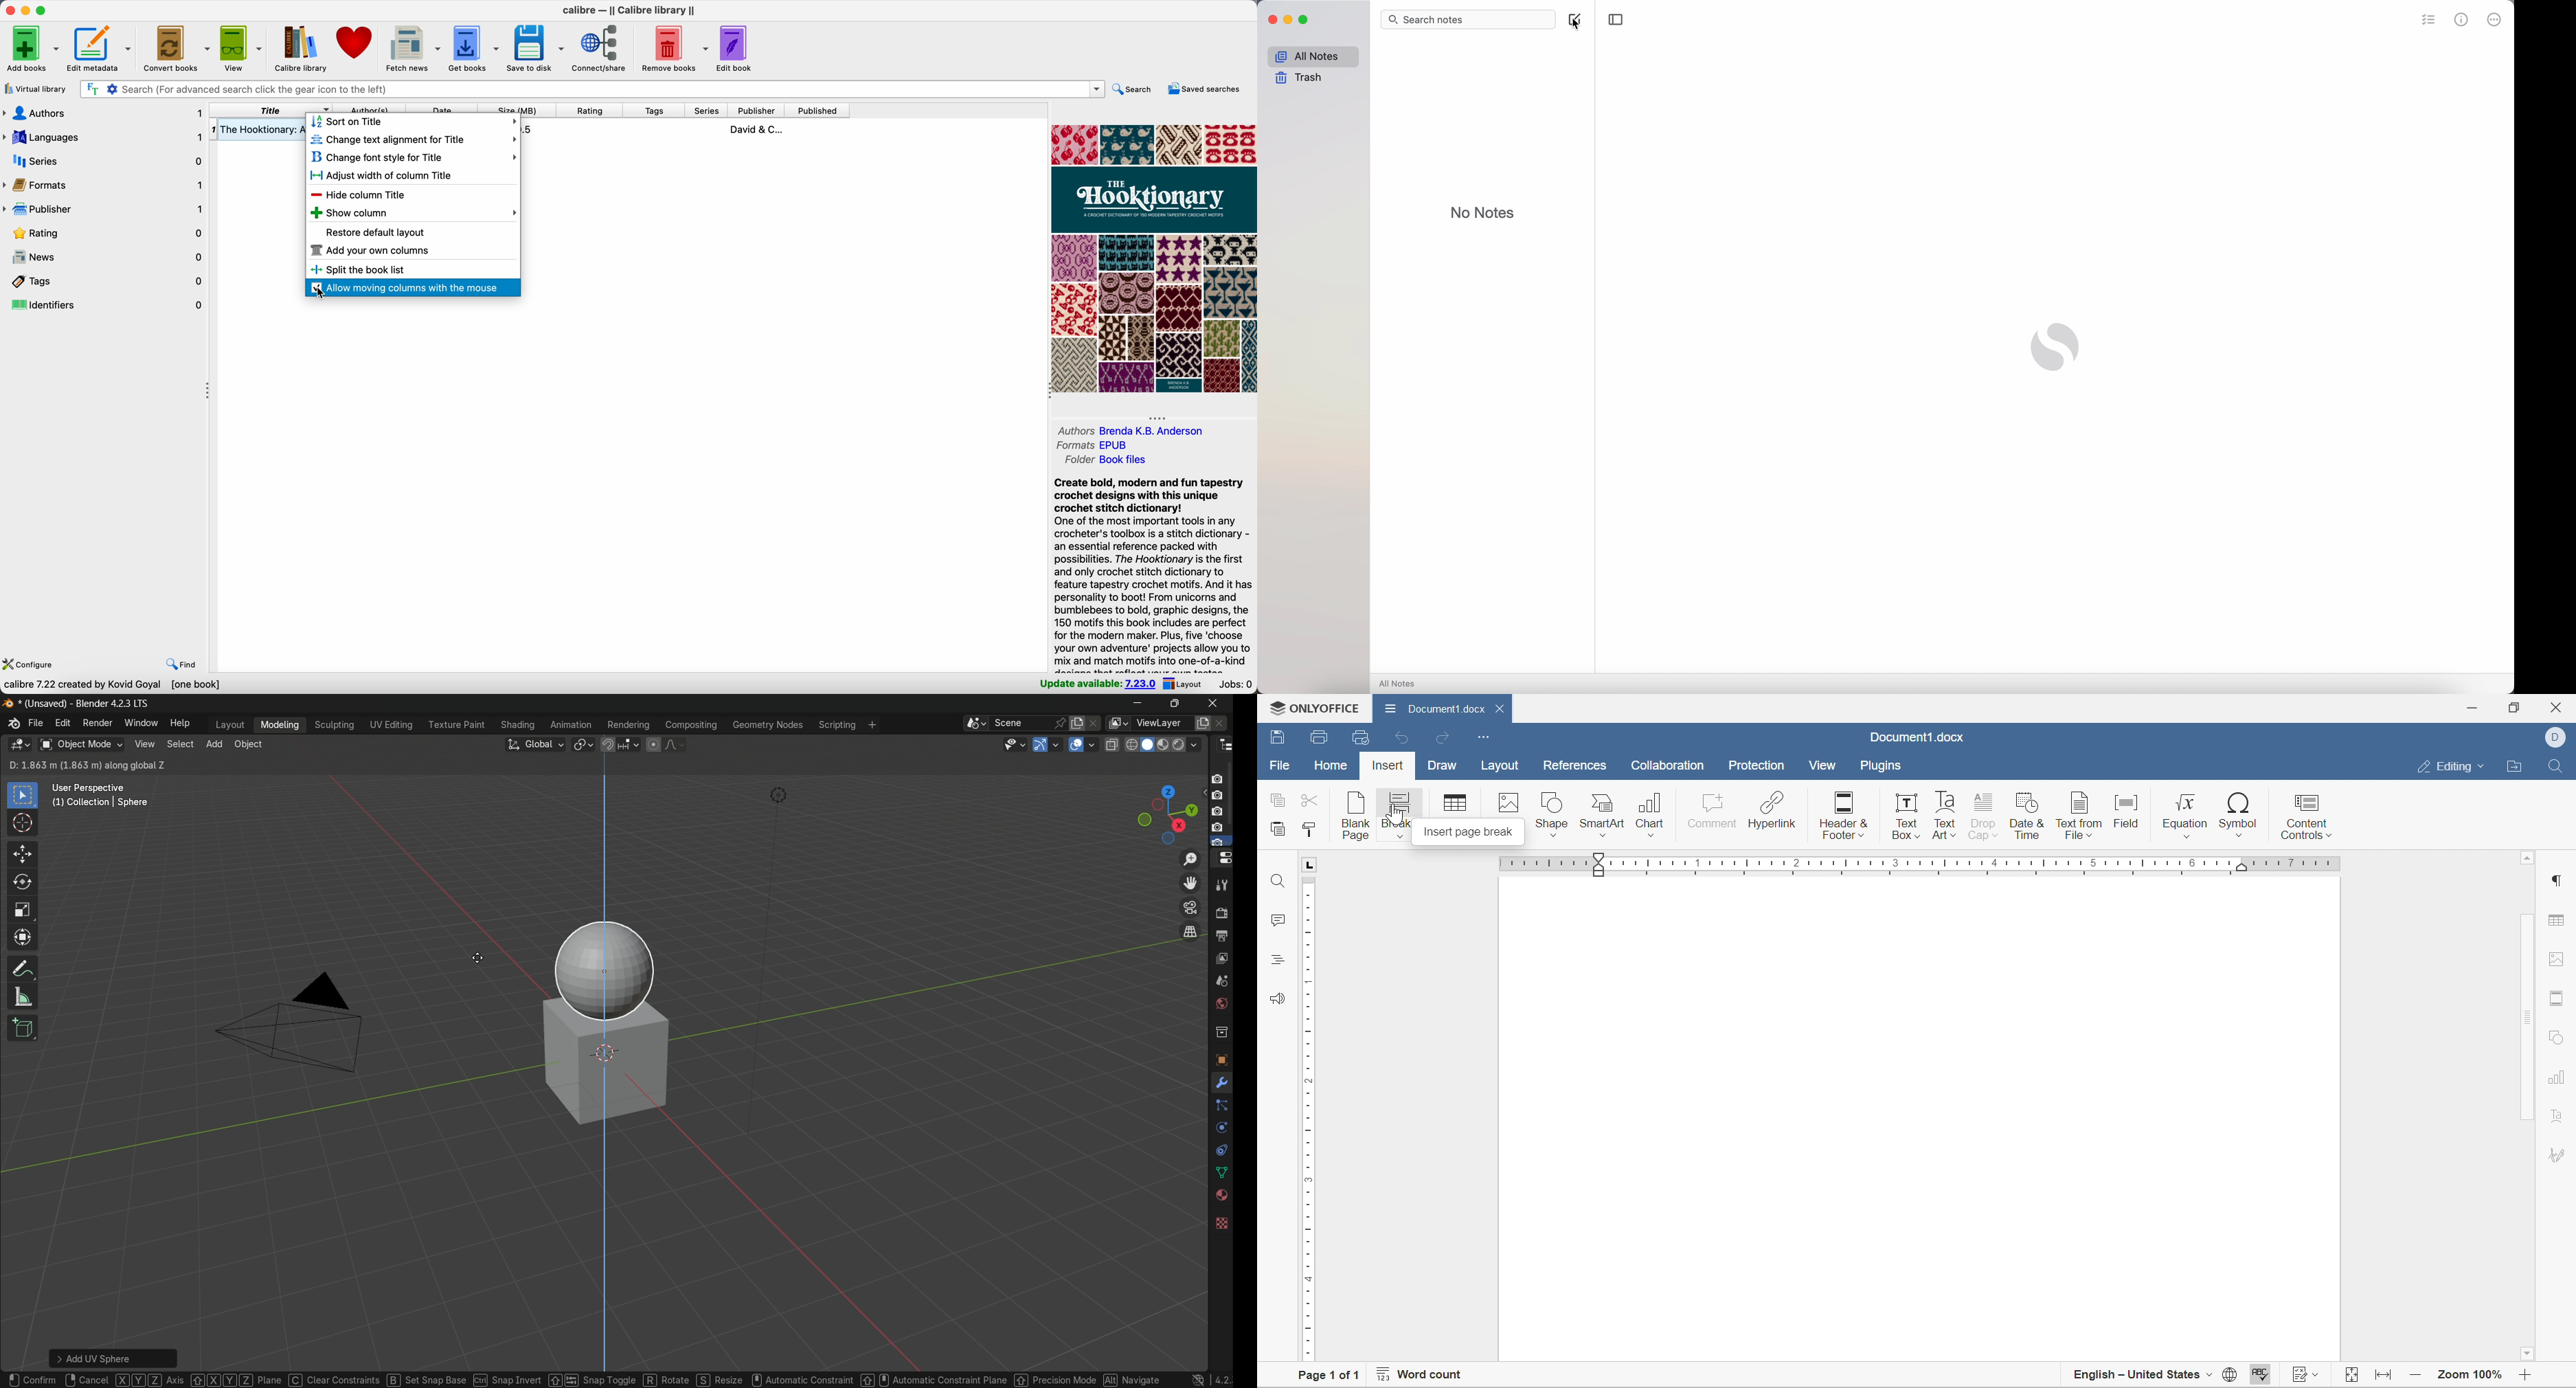 This screenshot has width=2576, height=1400. What do you see at coordinates (675, 744) in the screenshot?
I see `proportional editing falloff` at bounding box center [675, 744].